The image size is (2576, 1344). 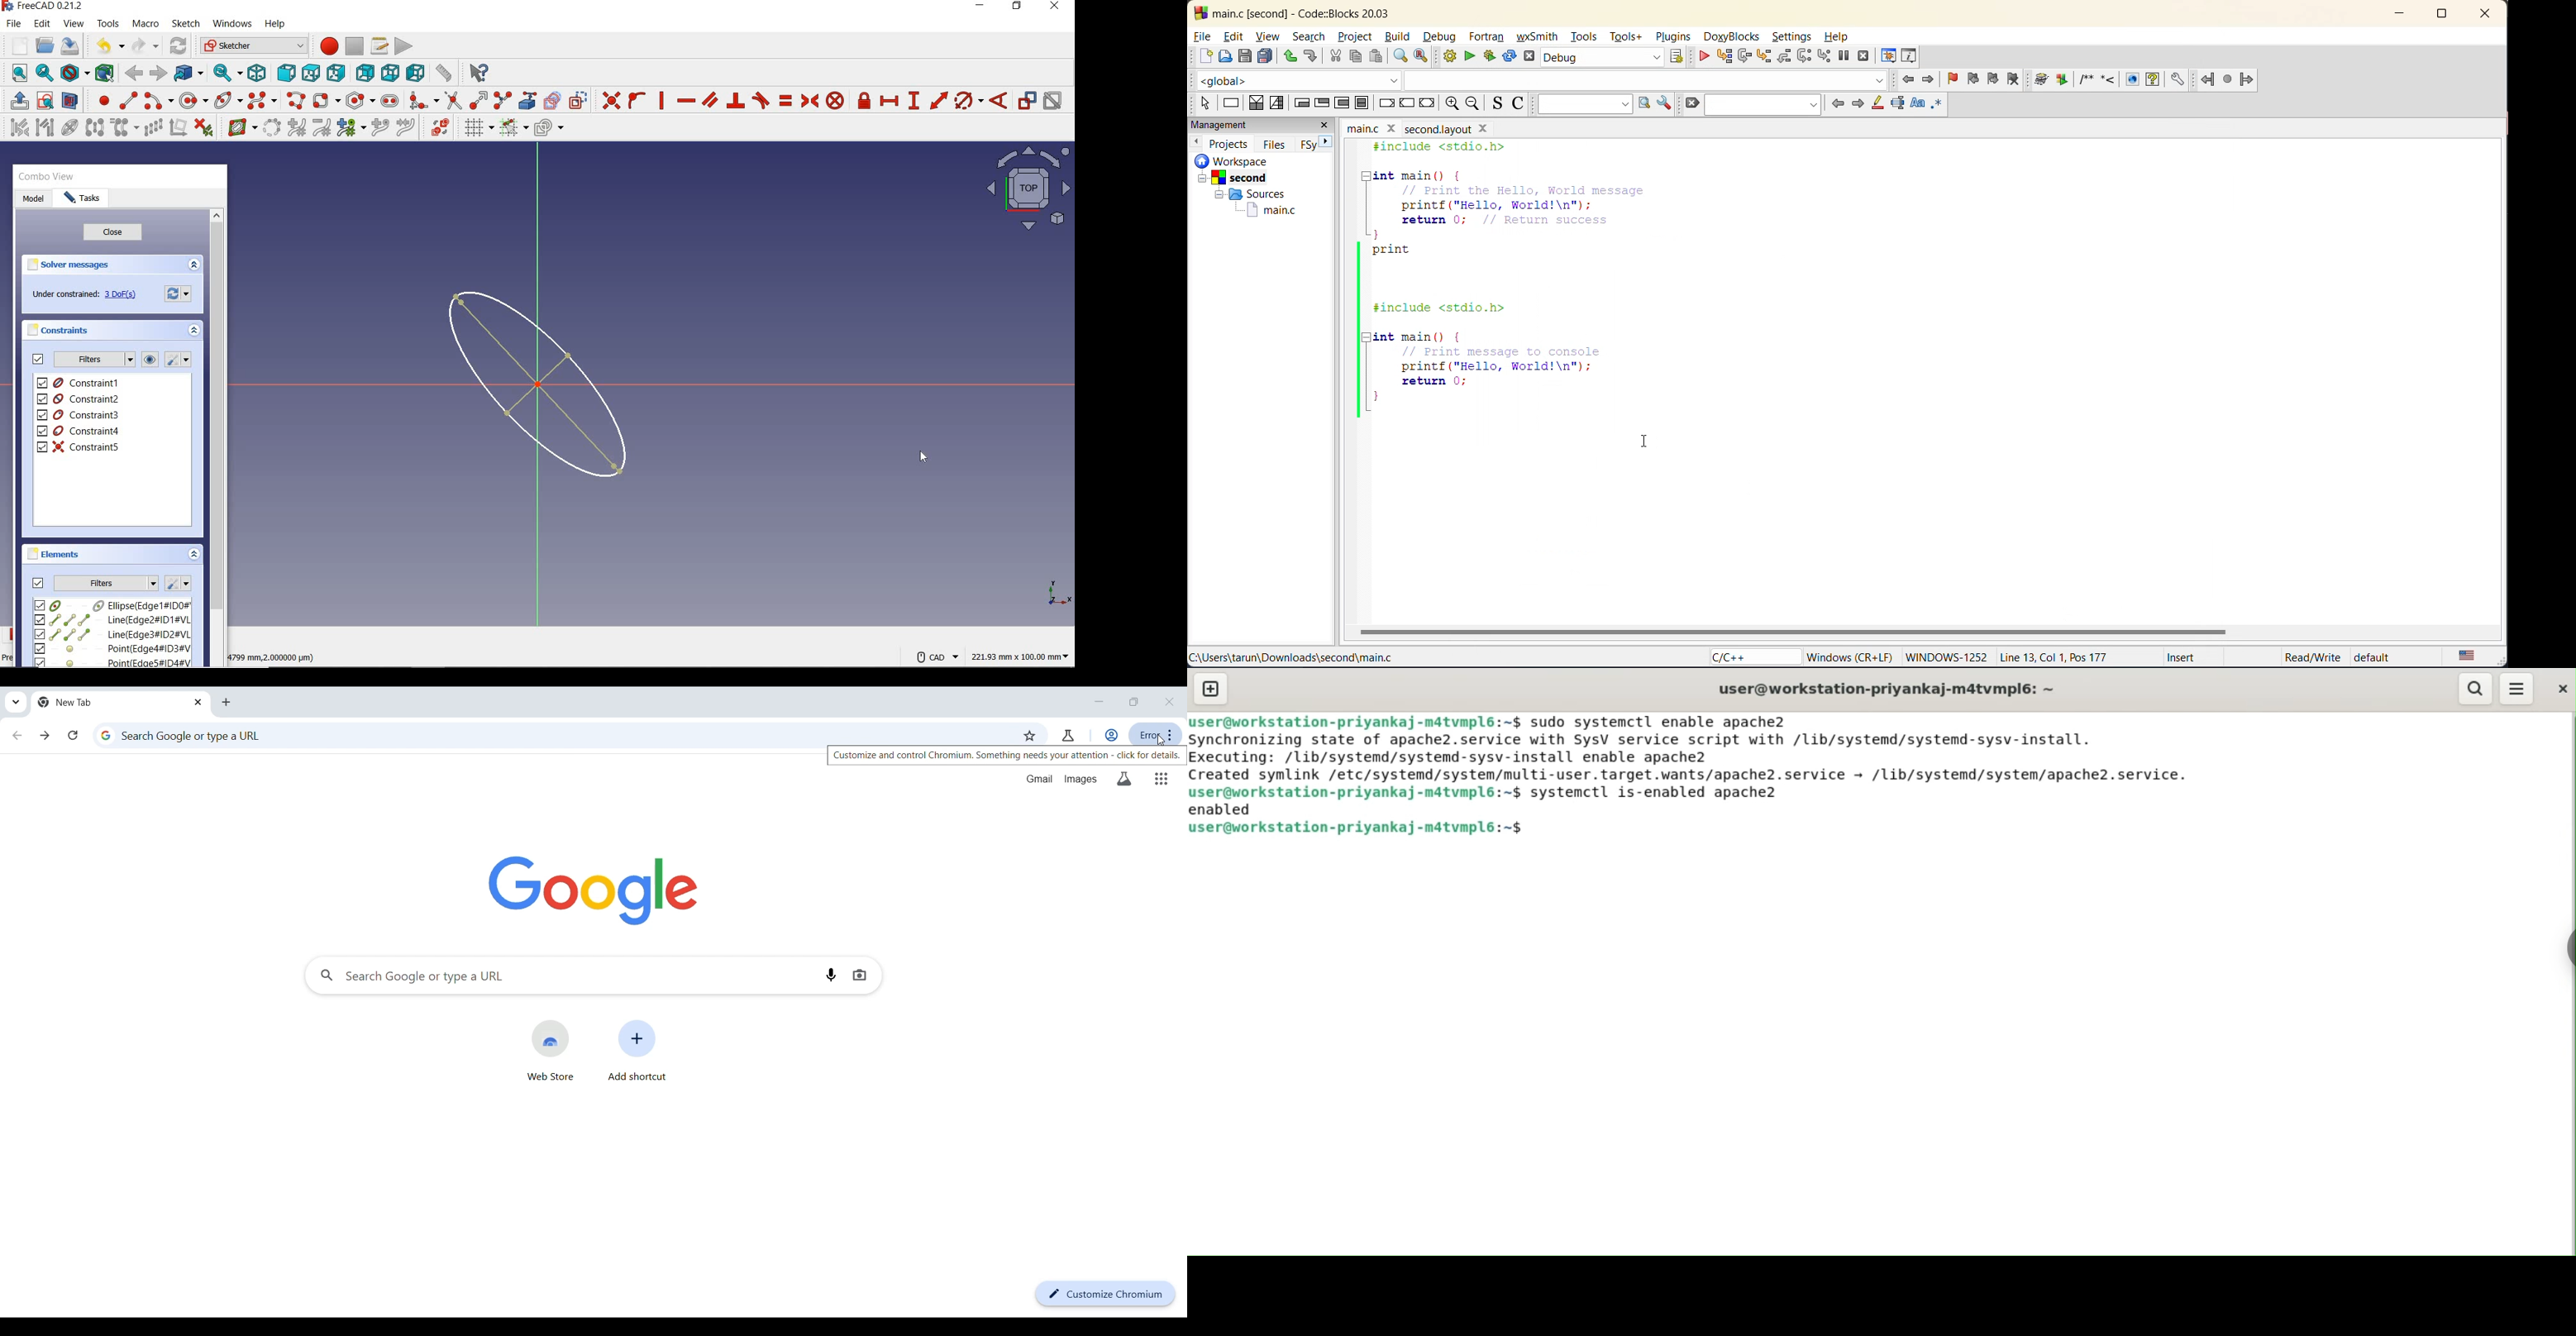 What do you see at coordinates (195, 555) in the screenshot?
I see `collapse` at bounding box center [195, 555].